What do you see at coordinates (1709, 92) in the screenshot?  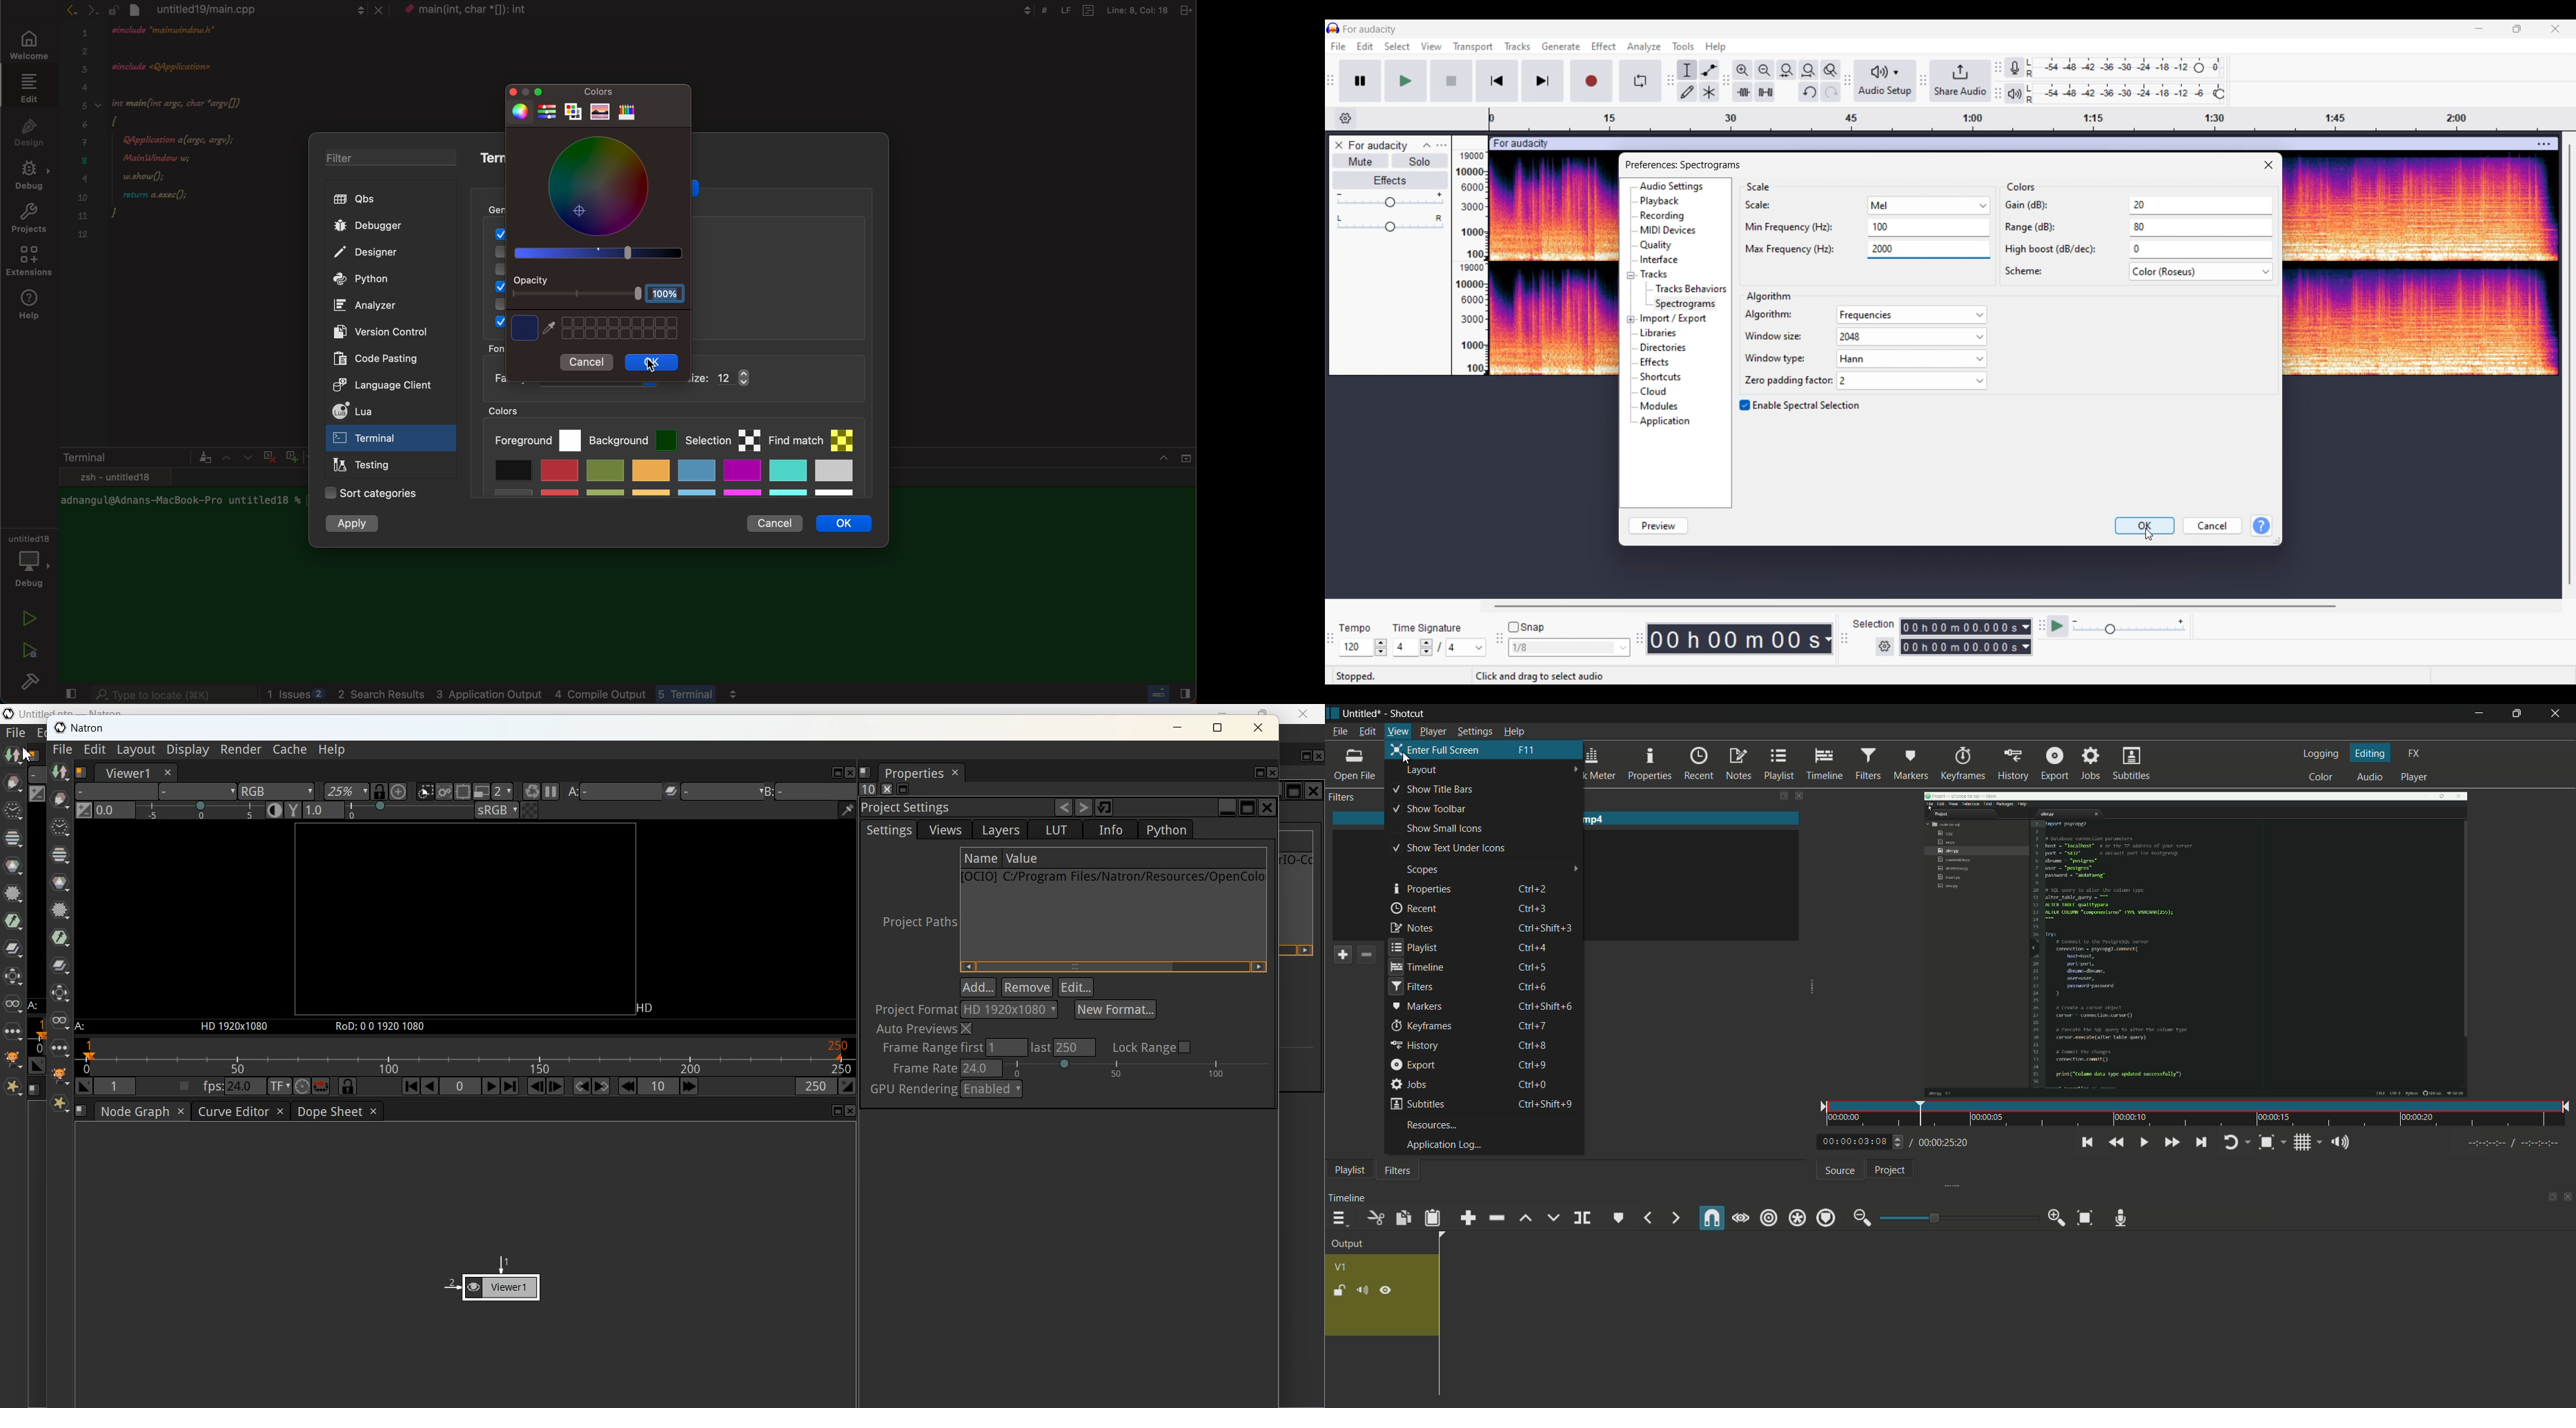 I see `Multi tool` at bounding box center [1709, 92].